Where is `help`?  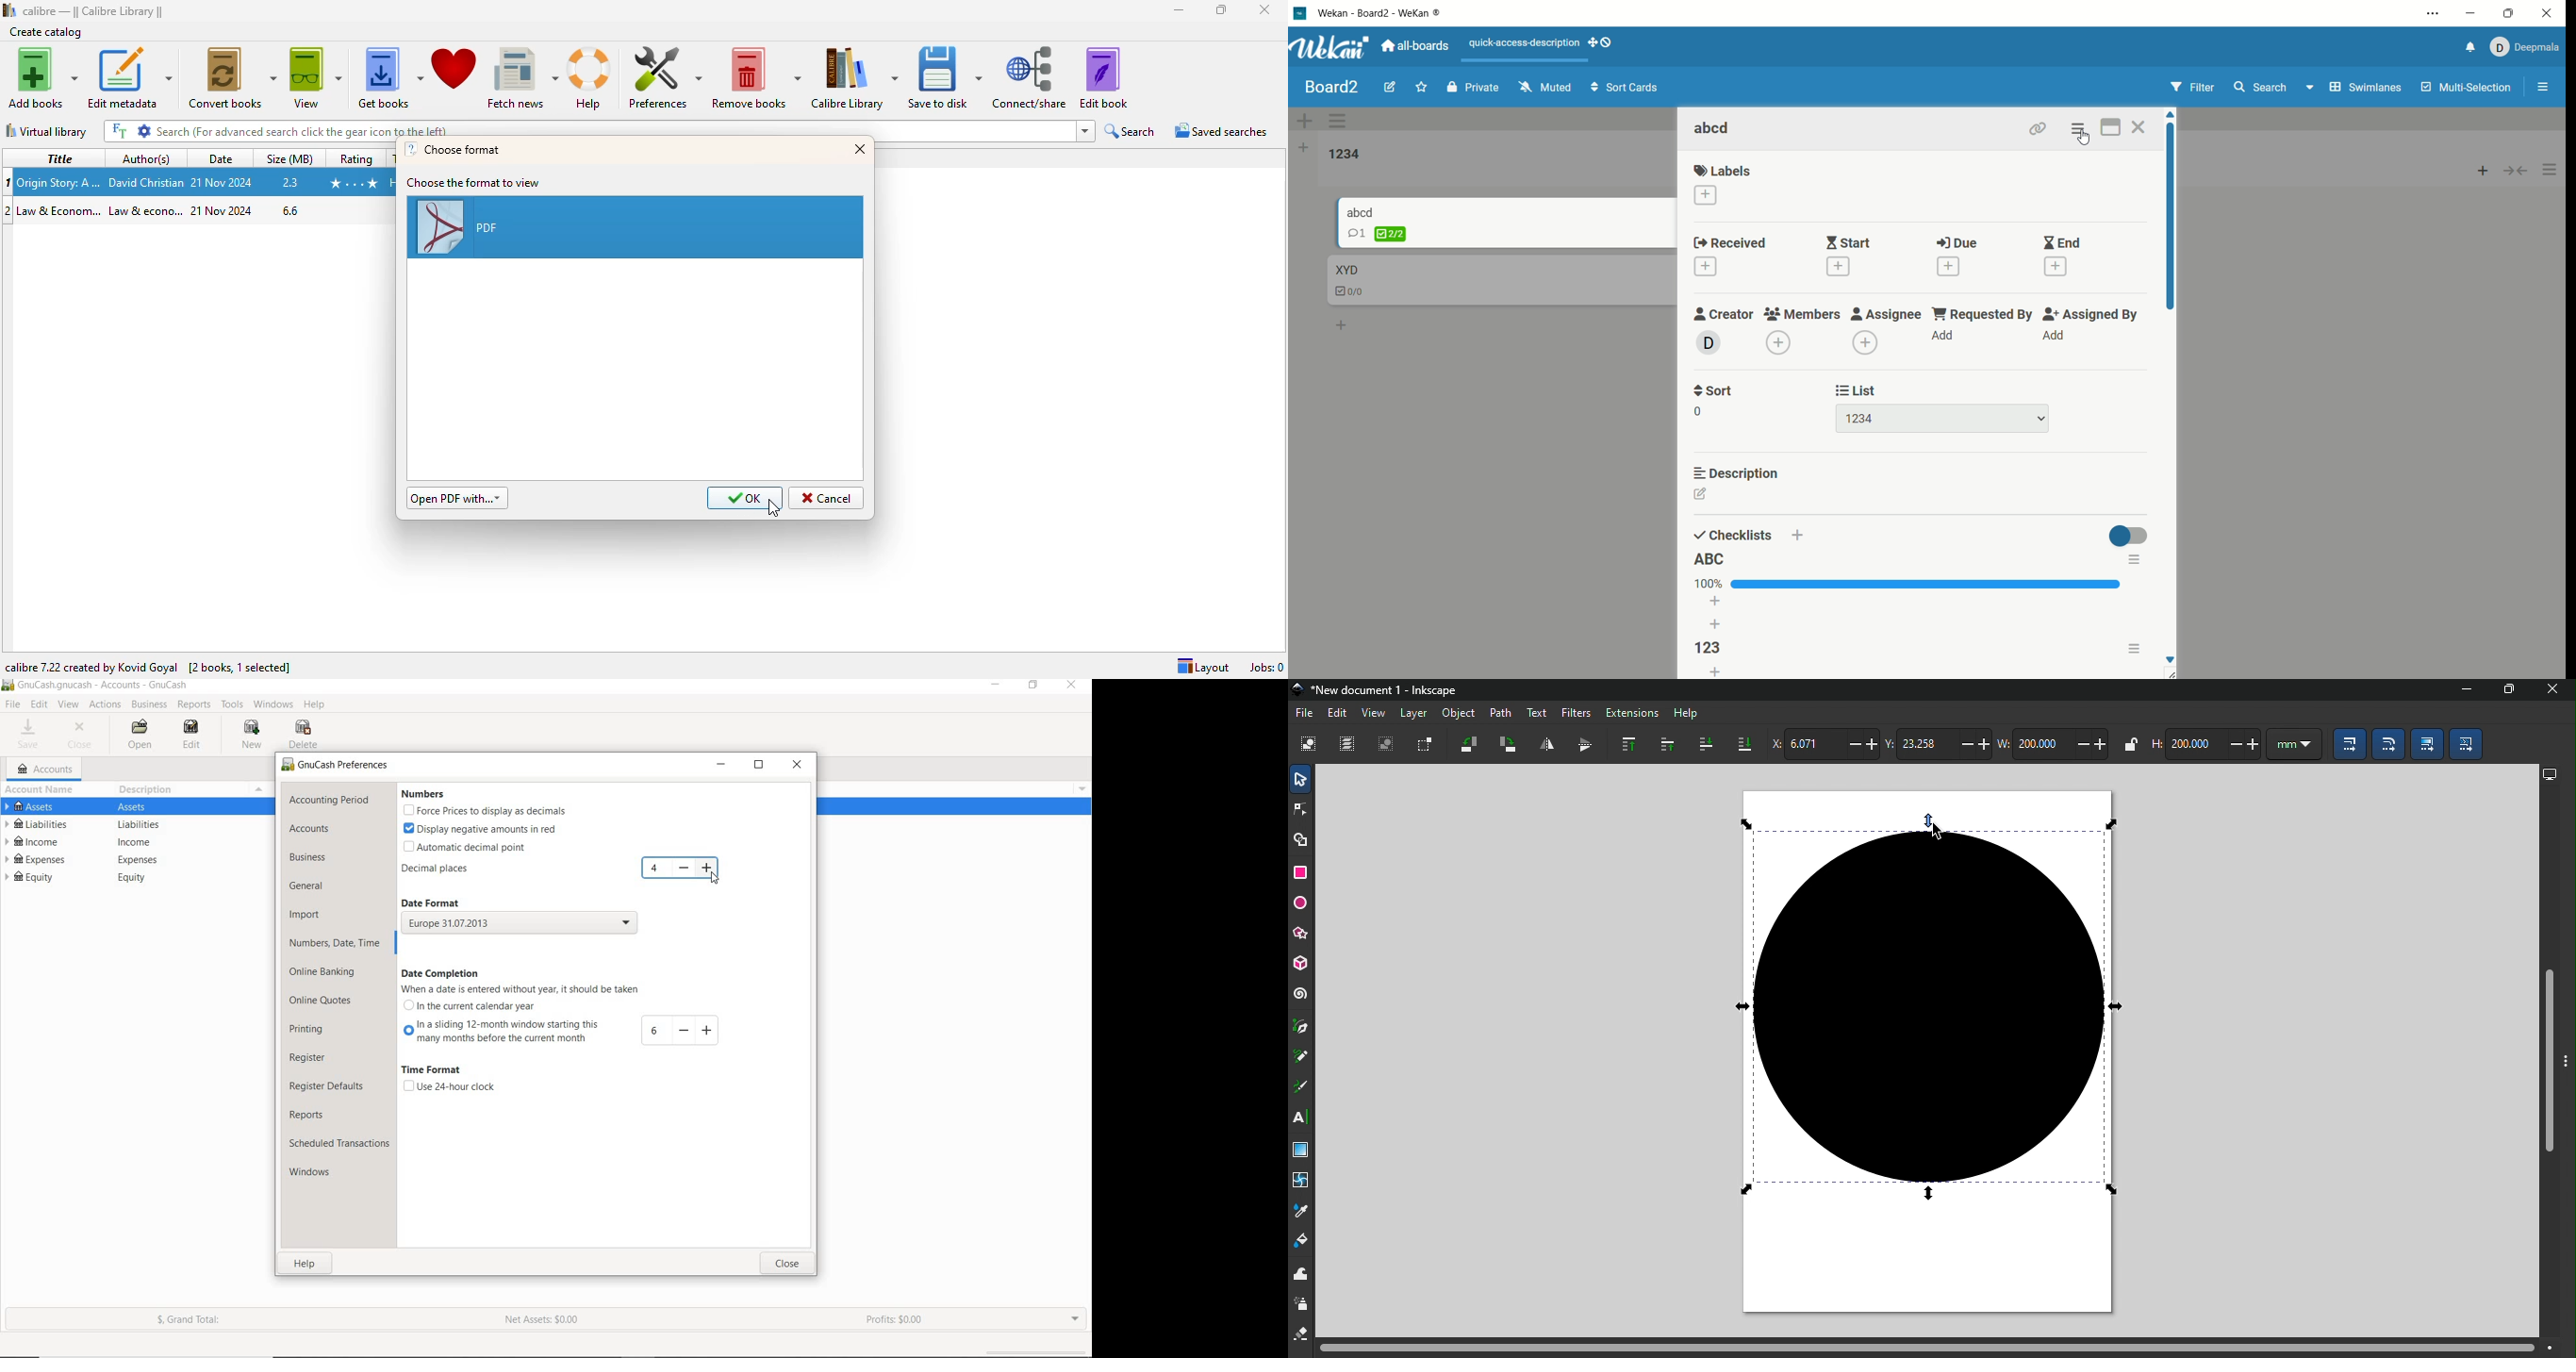
help is located at coordinates (307, 1263).